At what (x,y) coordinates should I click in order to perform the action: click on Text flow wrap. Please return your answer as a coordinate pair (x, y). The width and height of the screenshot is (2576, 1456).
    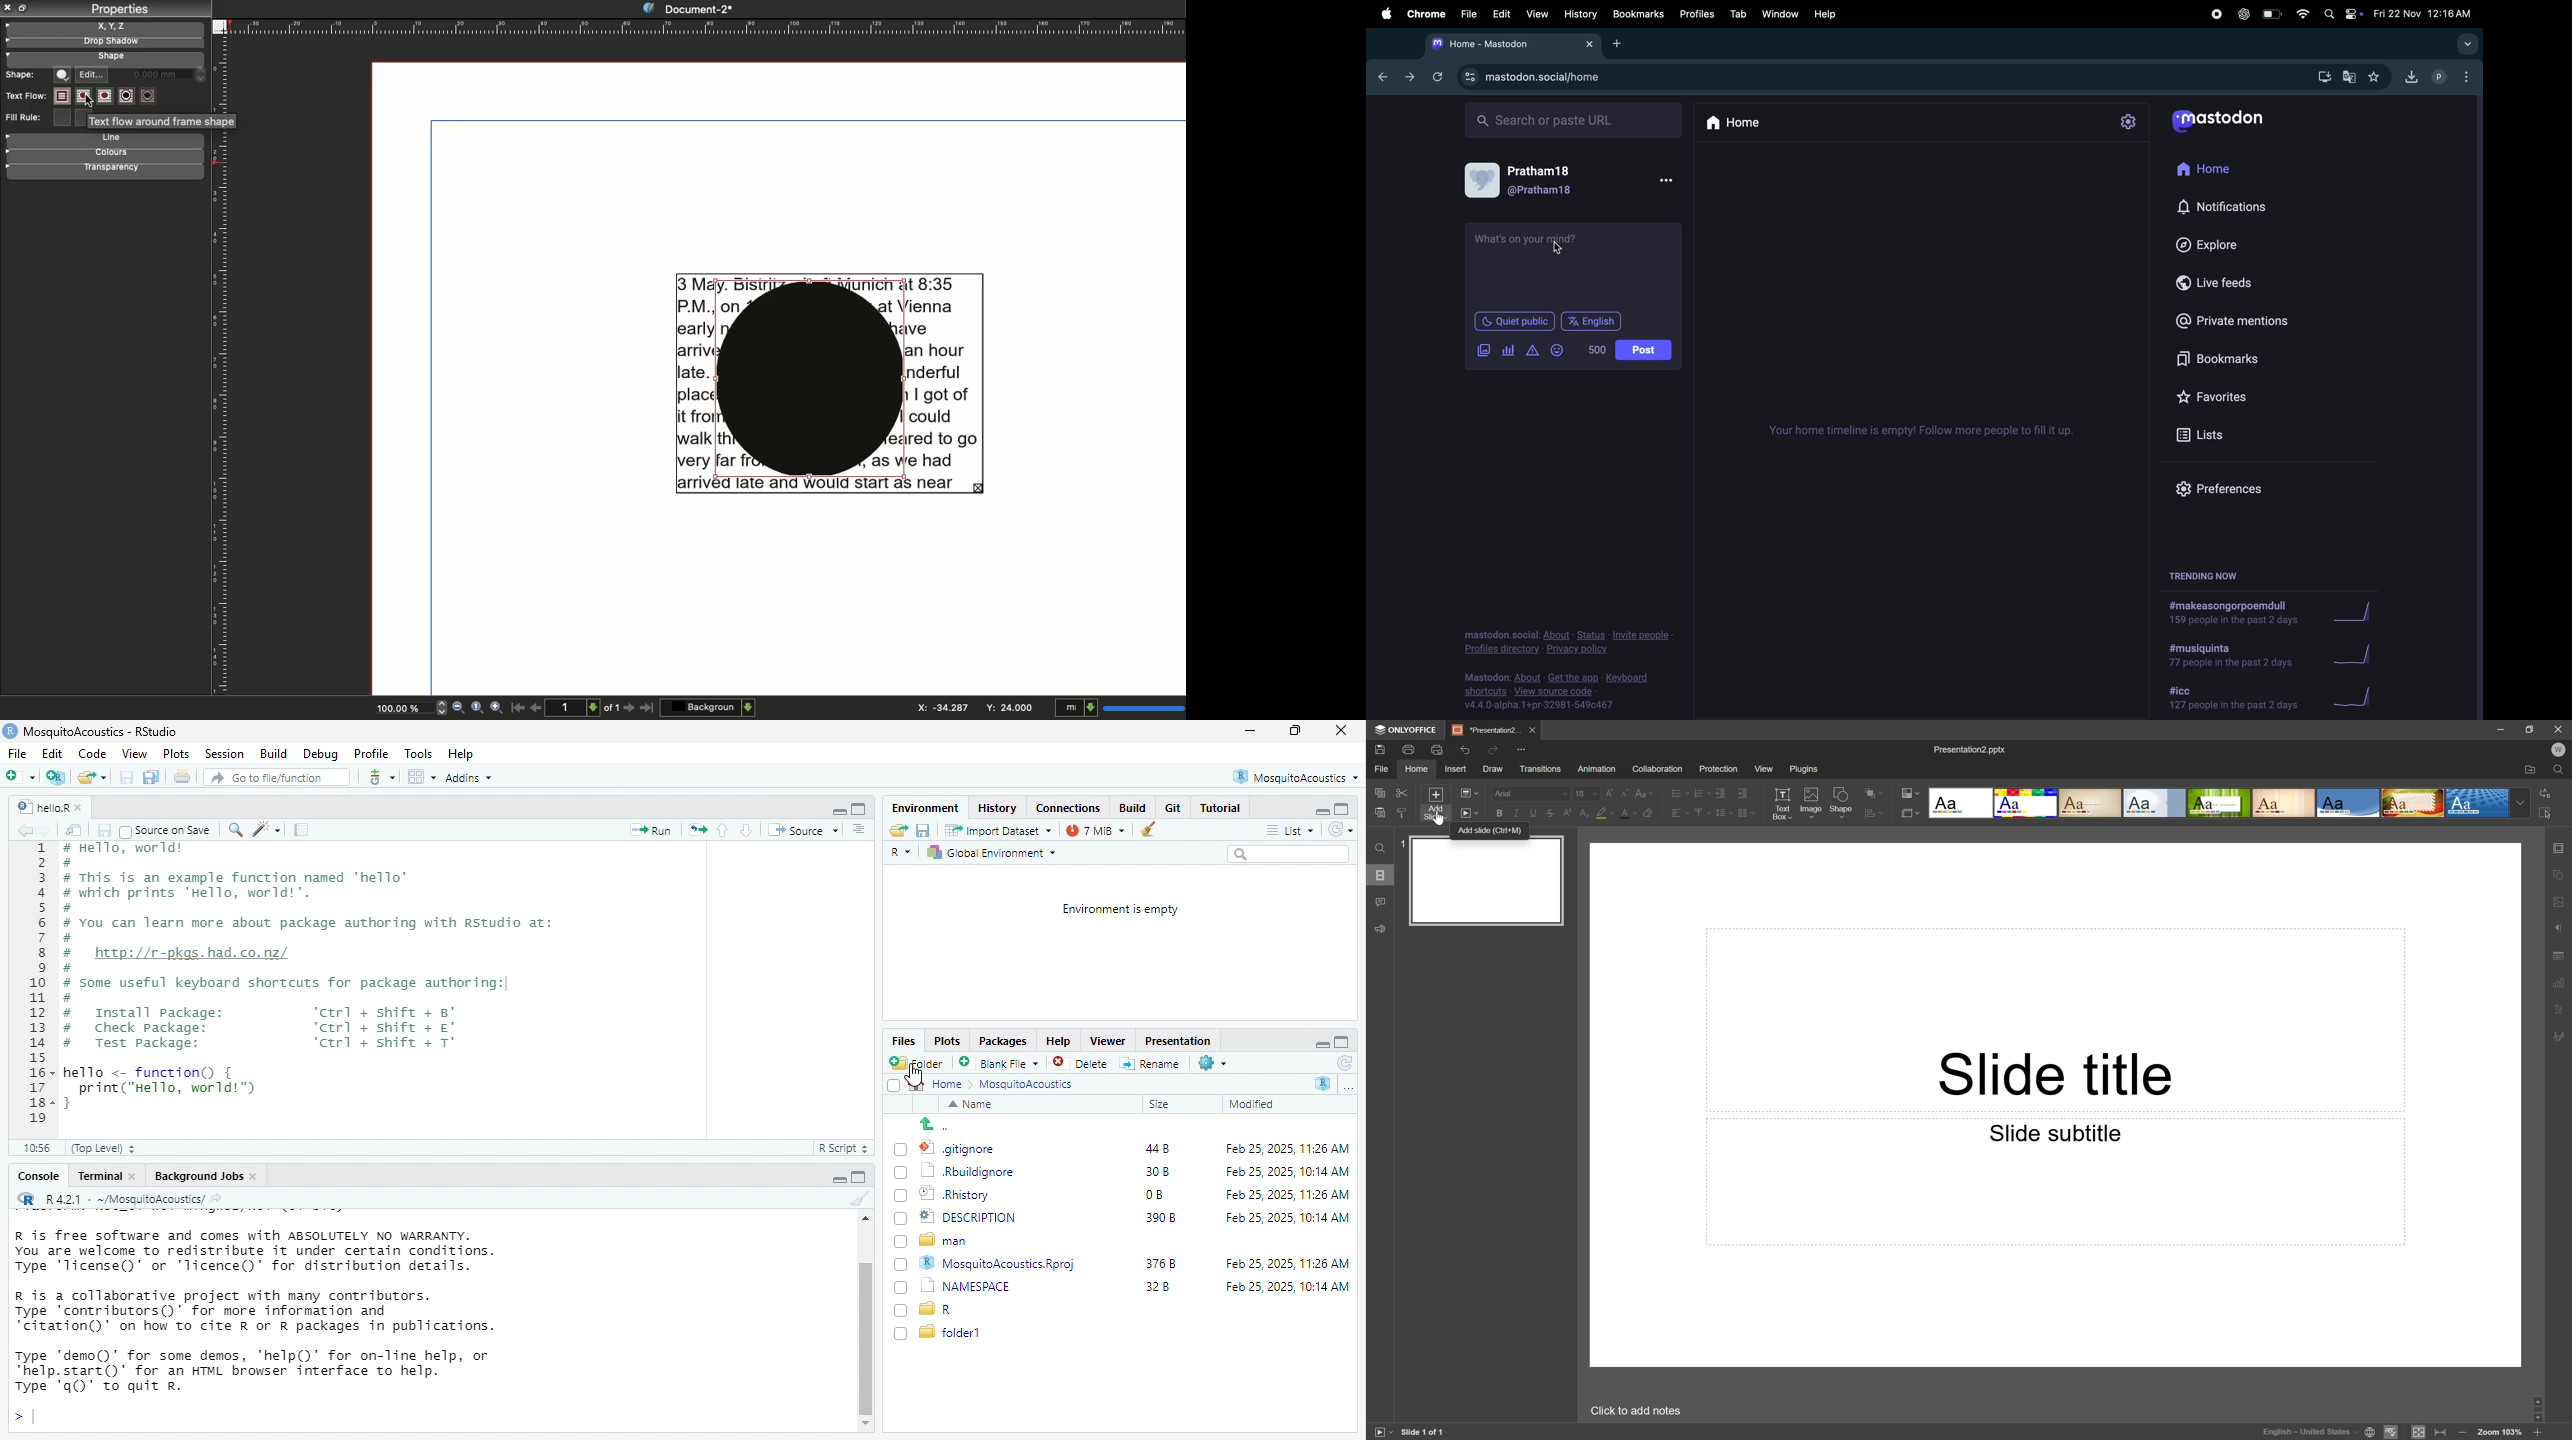
    Looking at the image, I should click on (105, 97).